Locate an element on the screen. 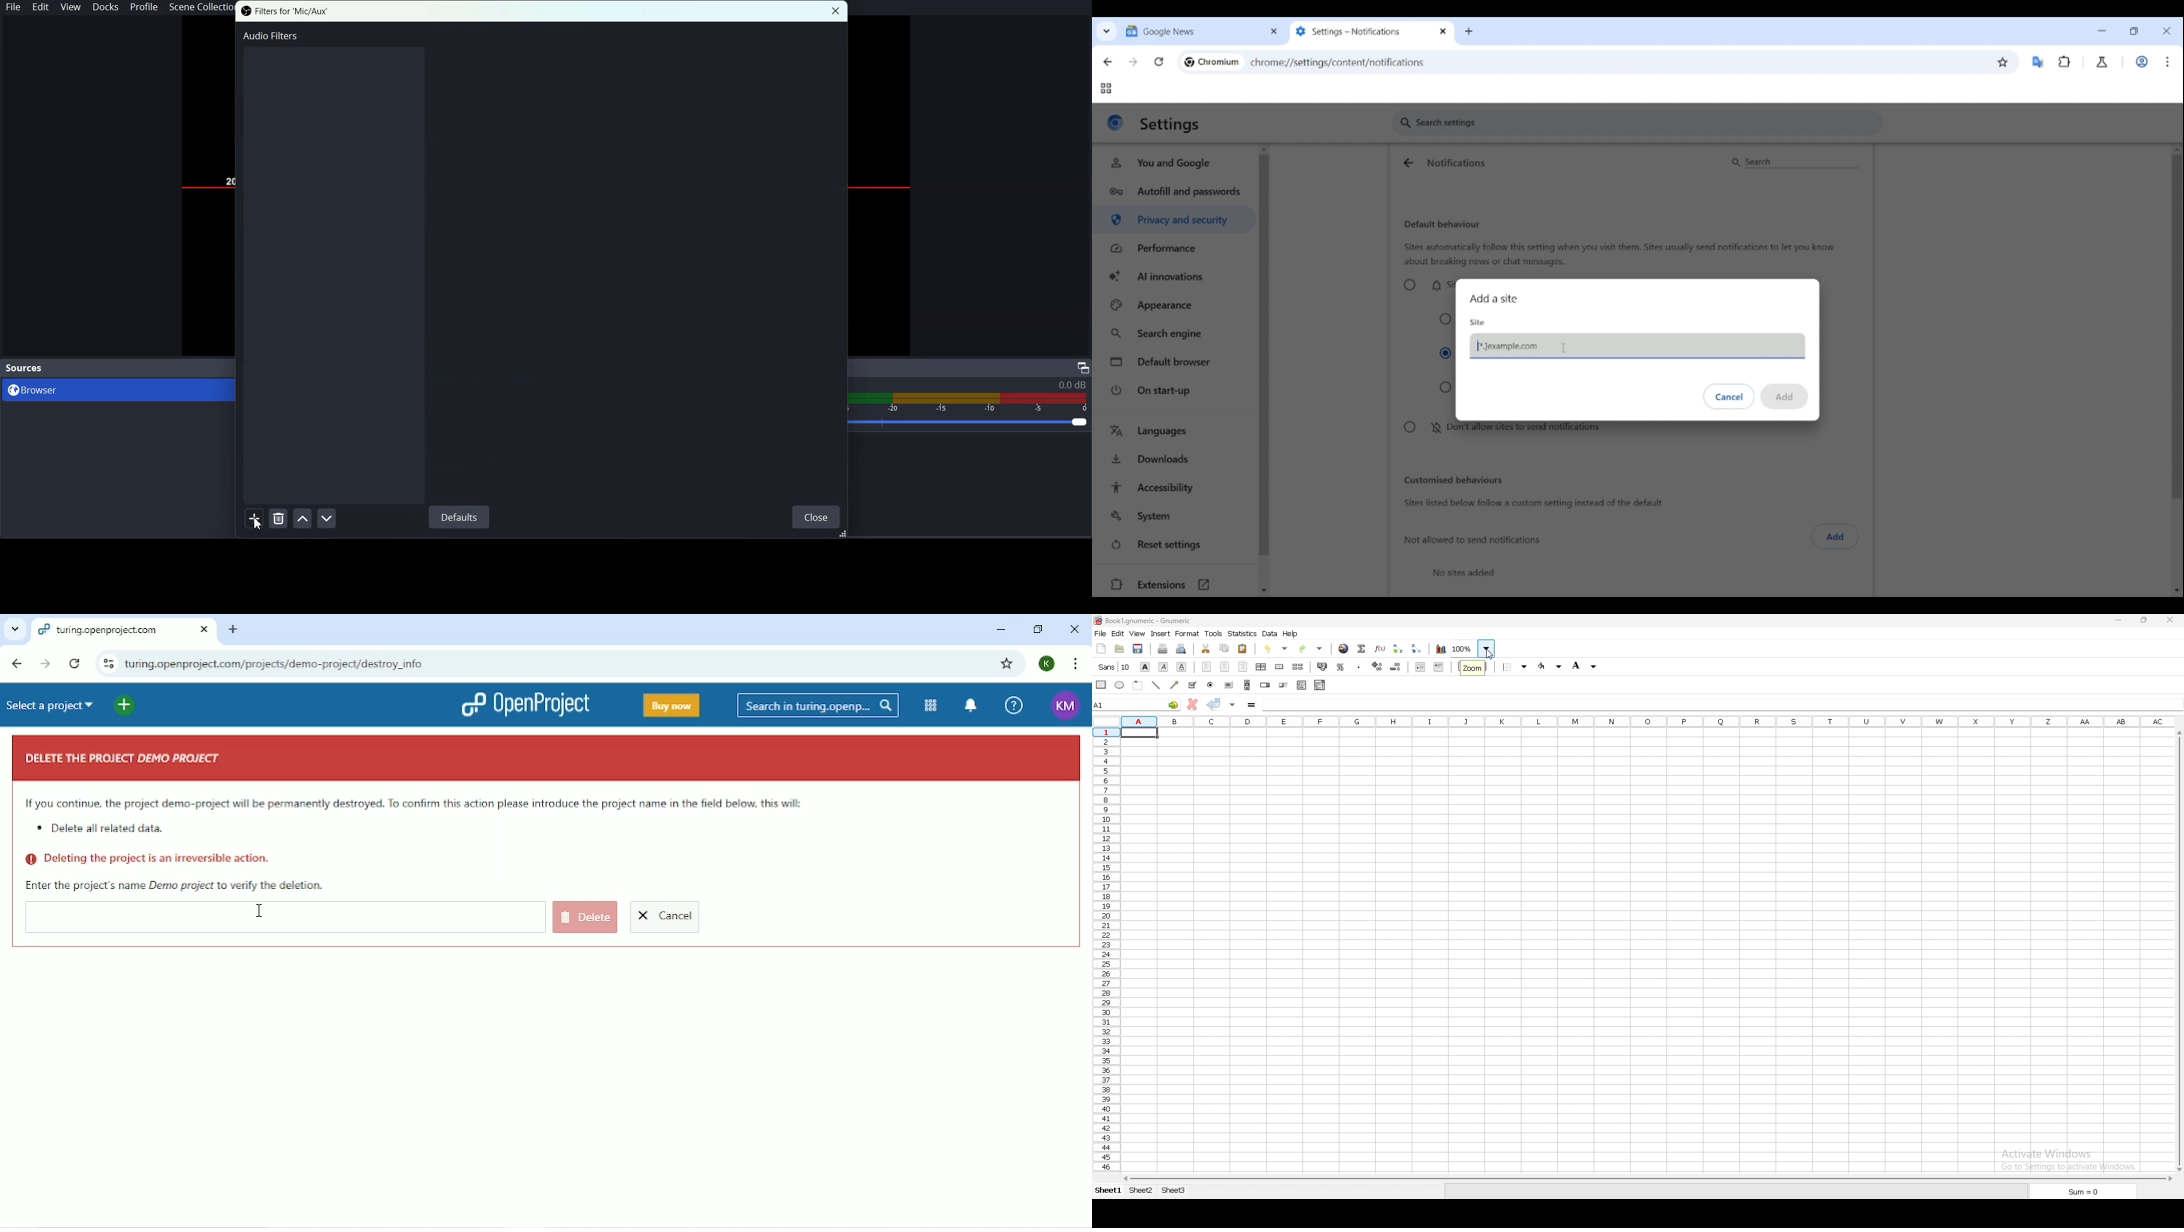 This screenshot has height=1232, width=2184. Discard inputs made is located at coordinates (1730, 396).